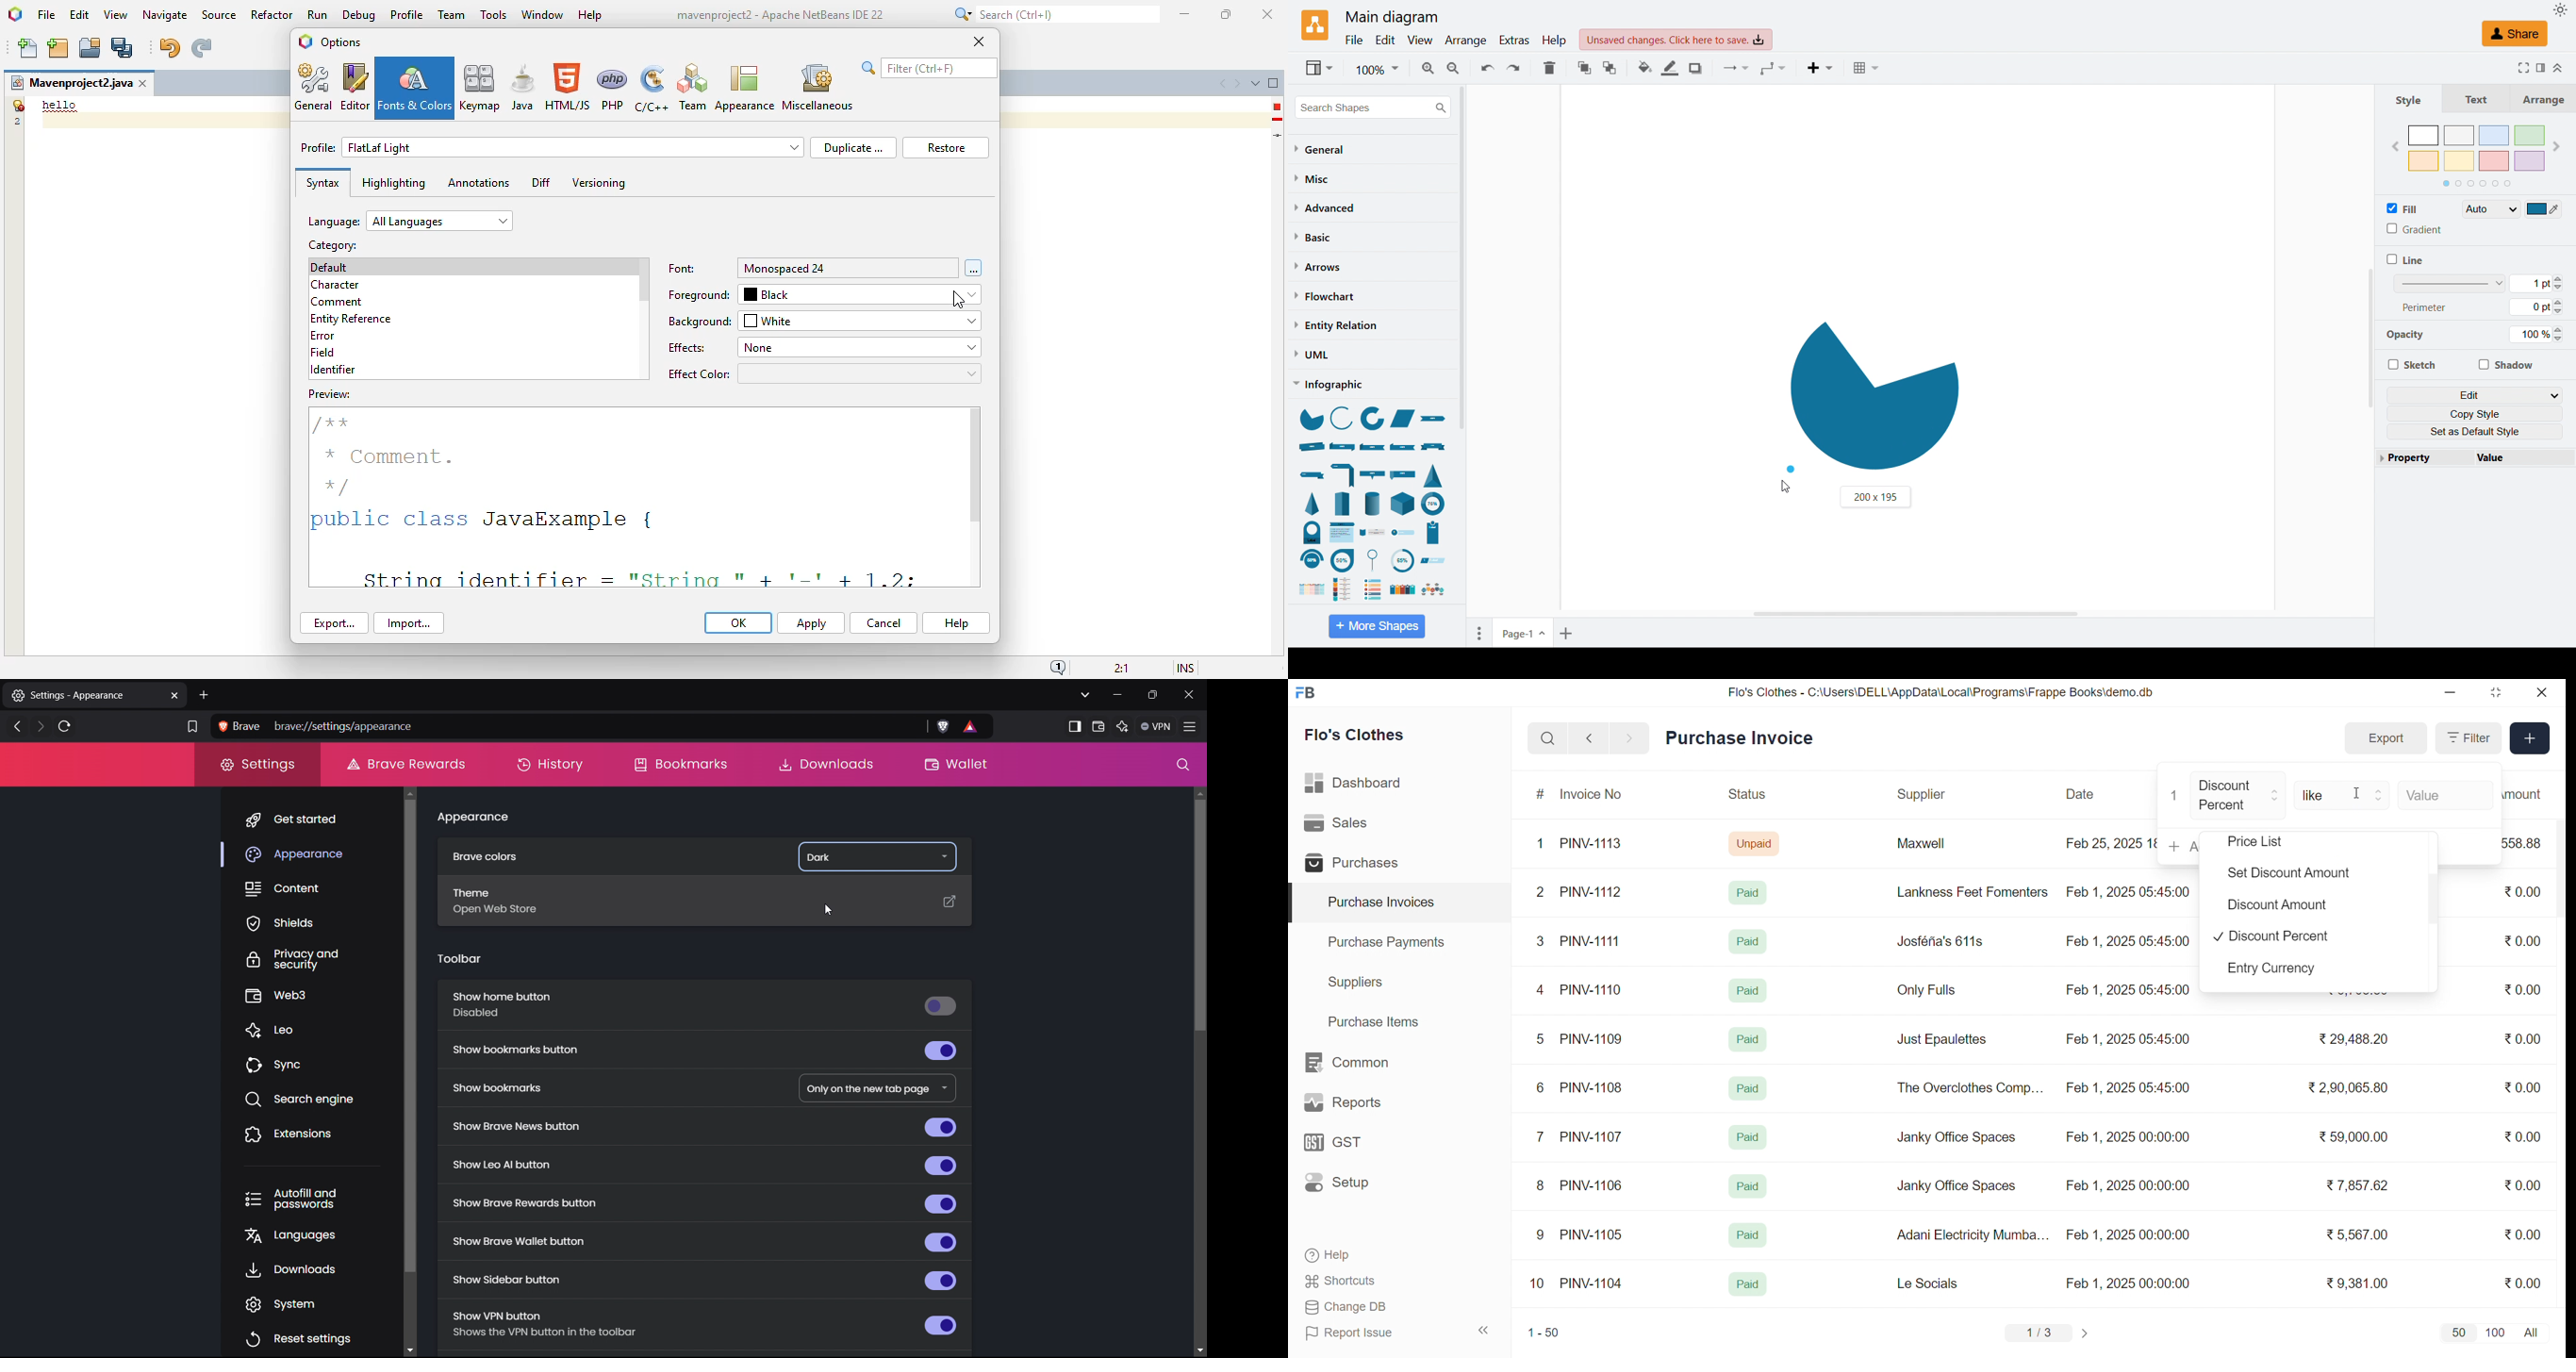 This screenshot has width=2576, height=1372. What do you see at coordinates (1341, 417) in the screenshot?
I see `arc` at bounding box center [1341, 417].